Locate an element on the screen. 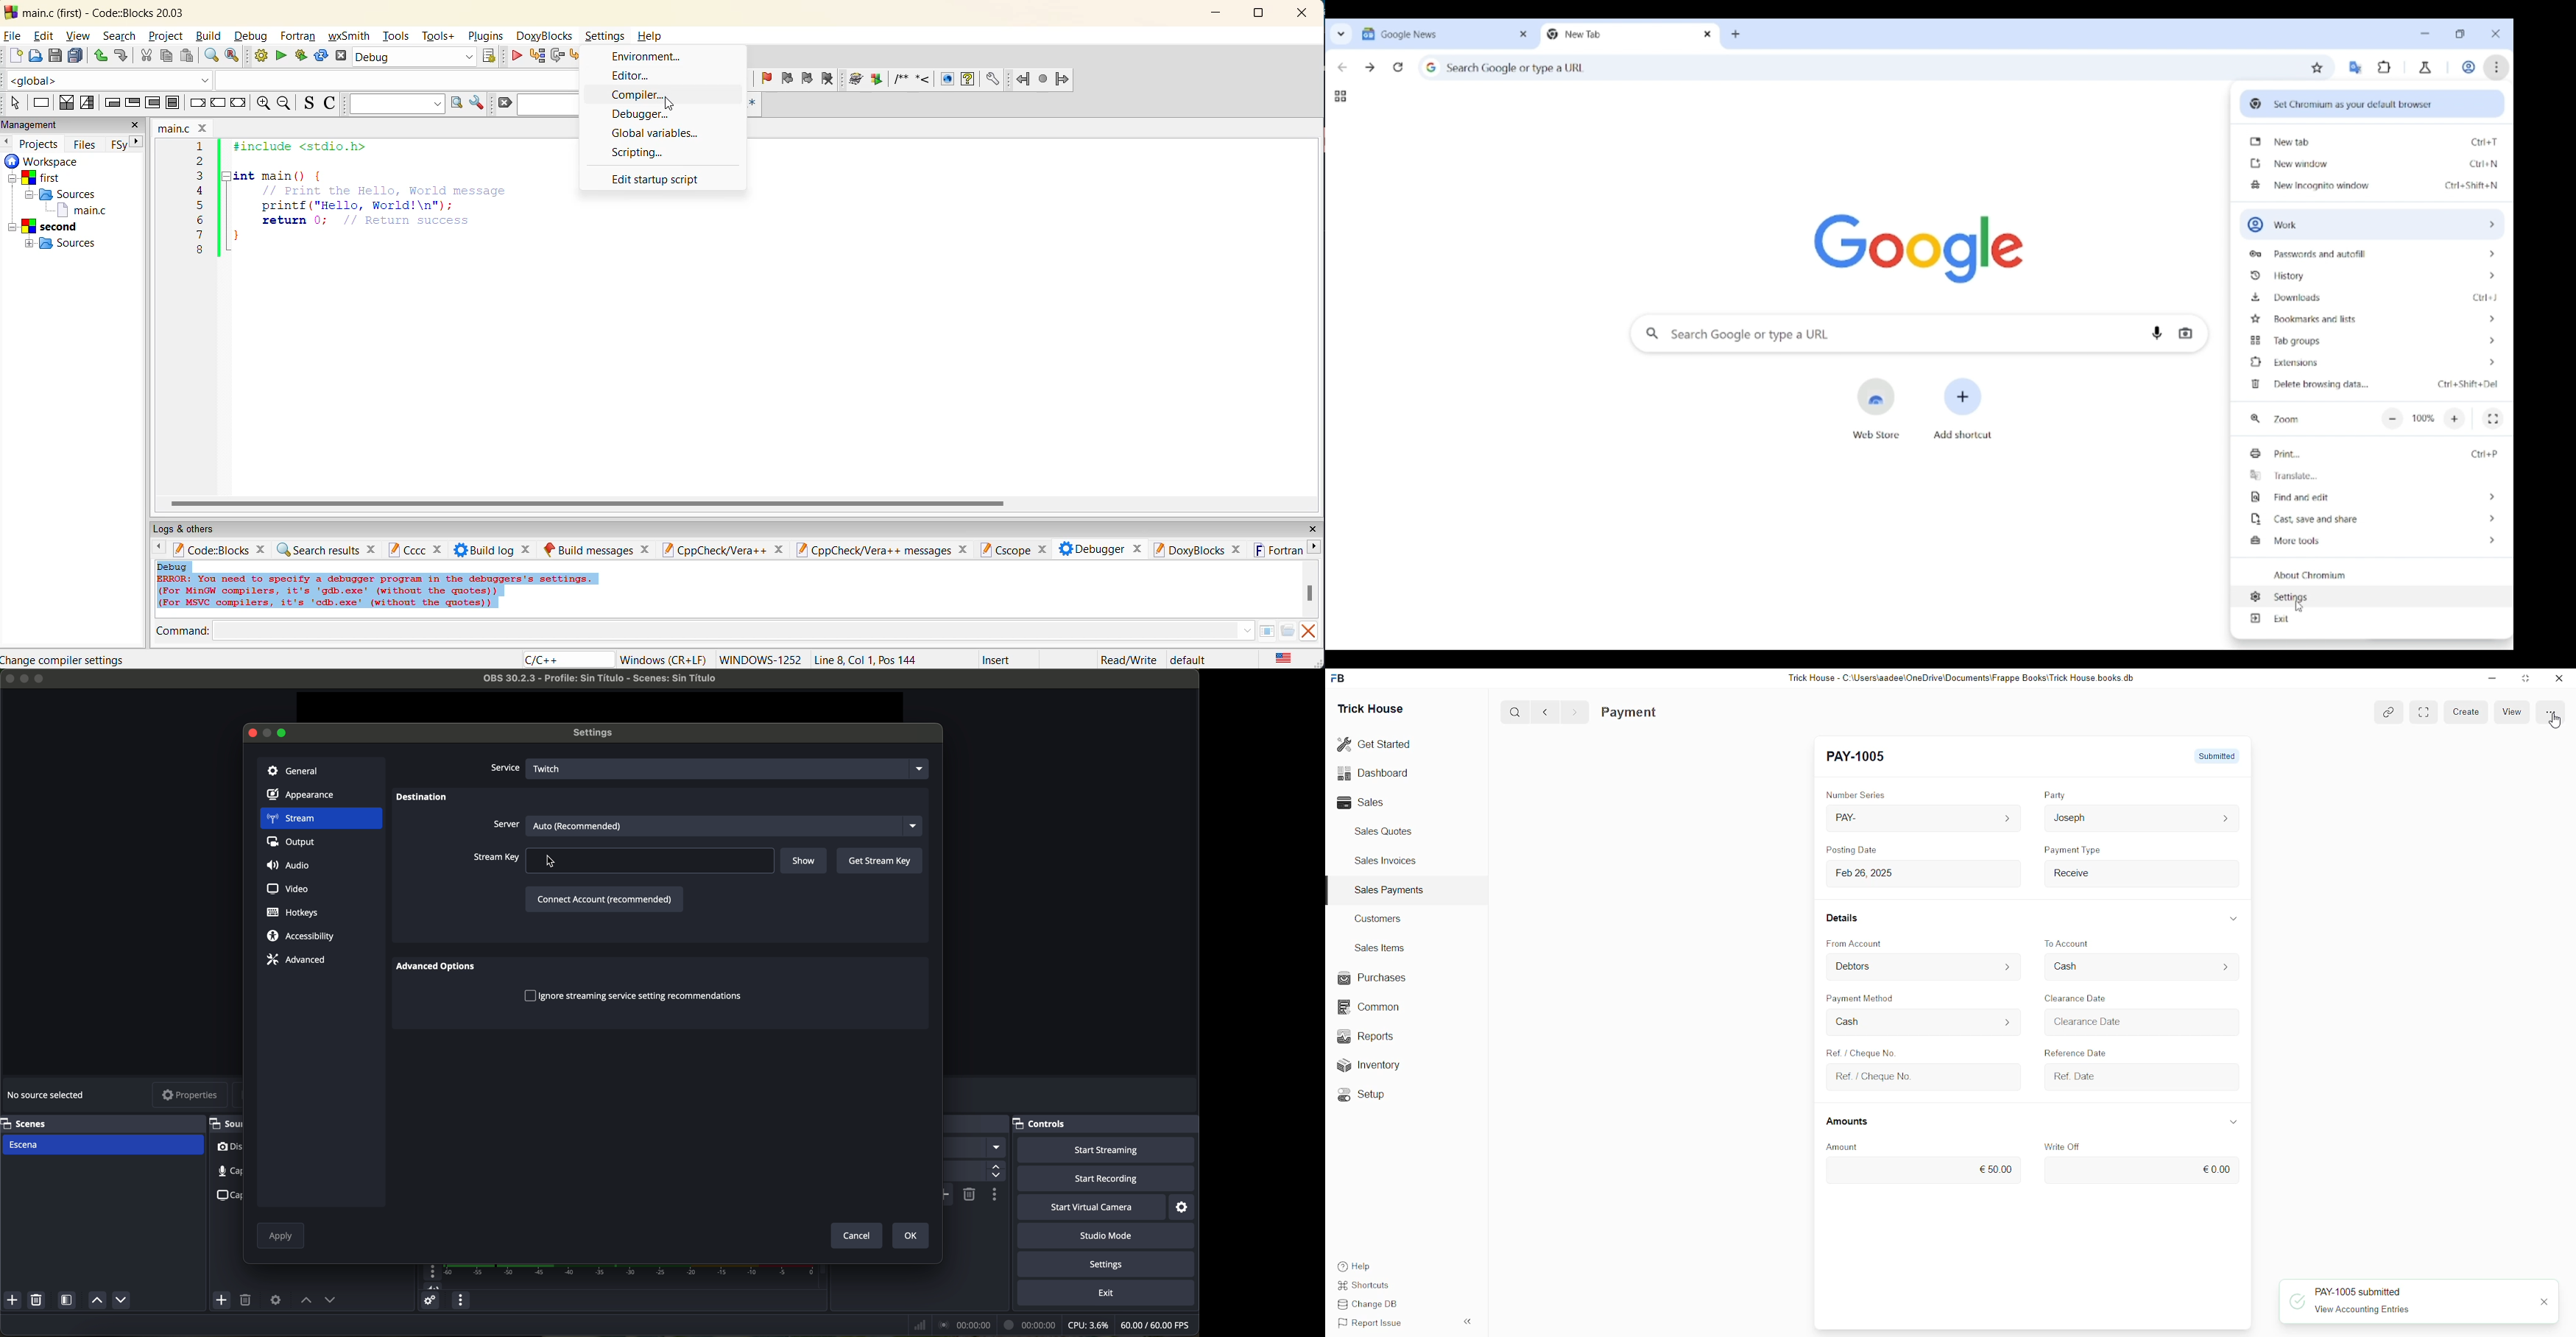  new is located at coordinates (13, 56).